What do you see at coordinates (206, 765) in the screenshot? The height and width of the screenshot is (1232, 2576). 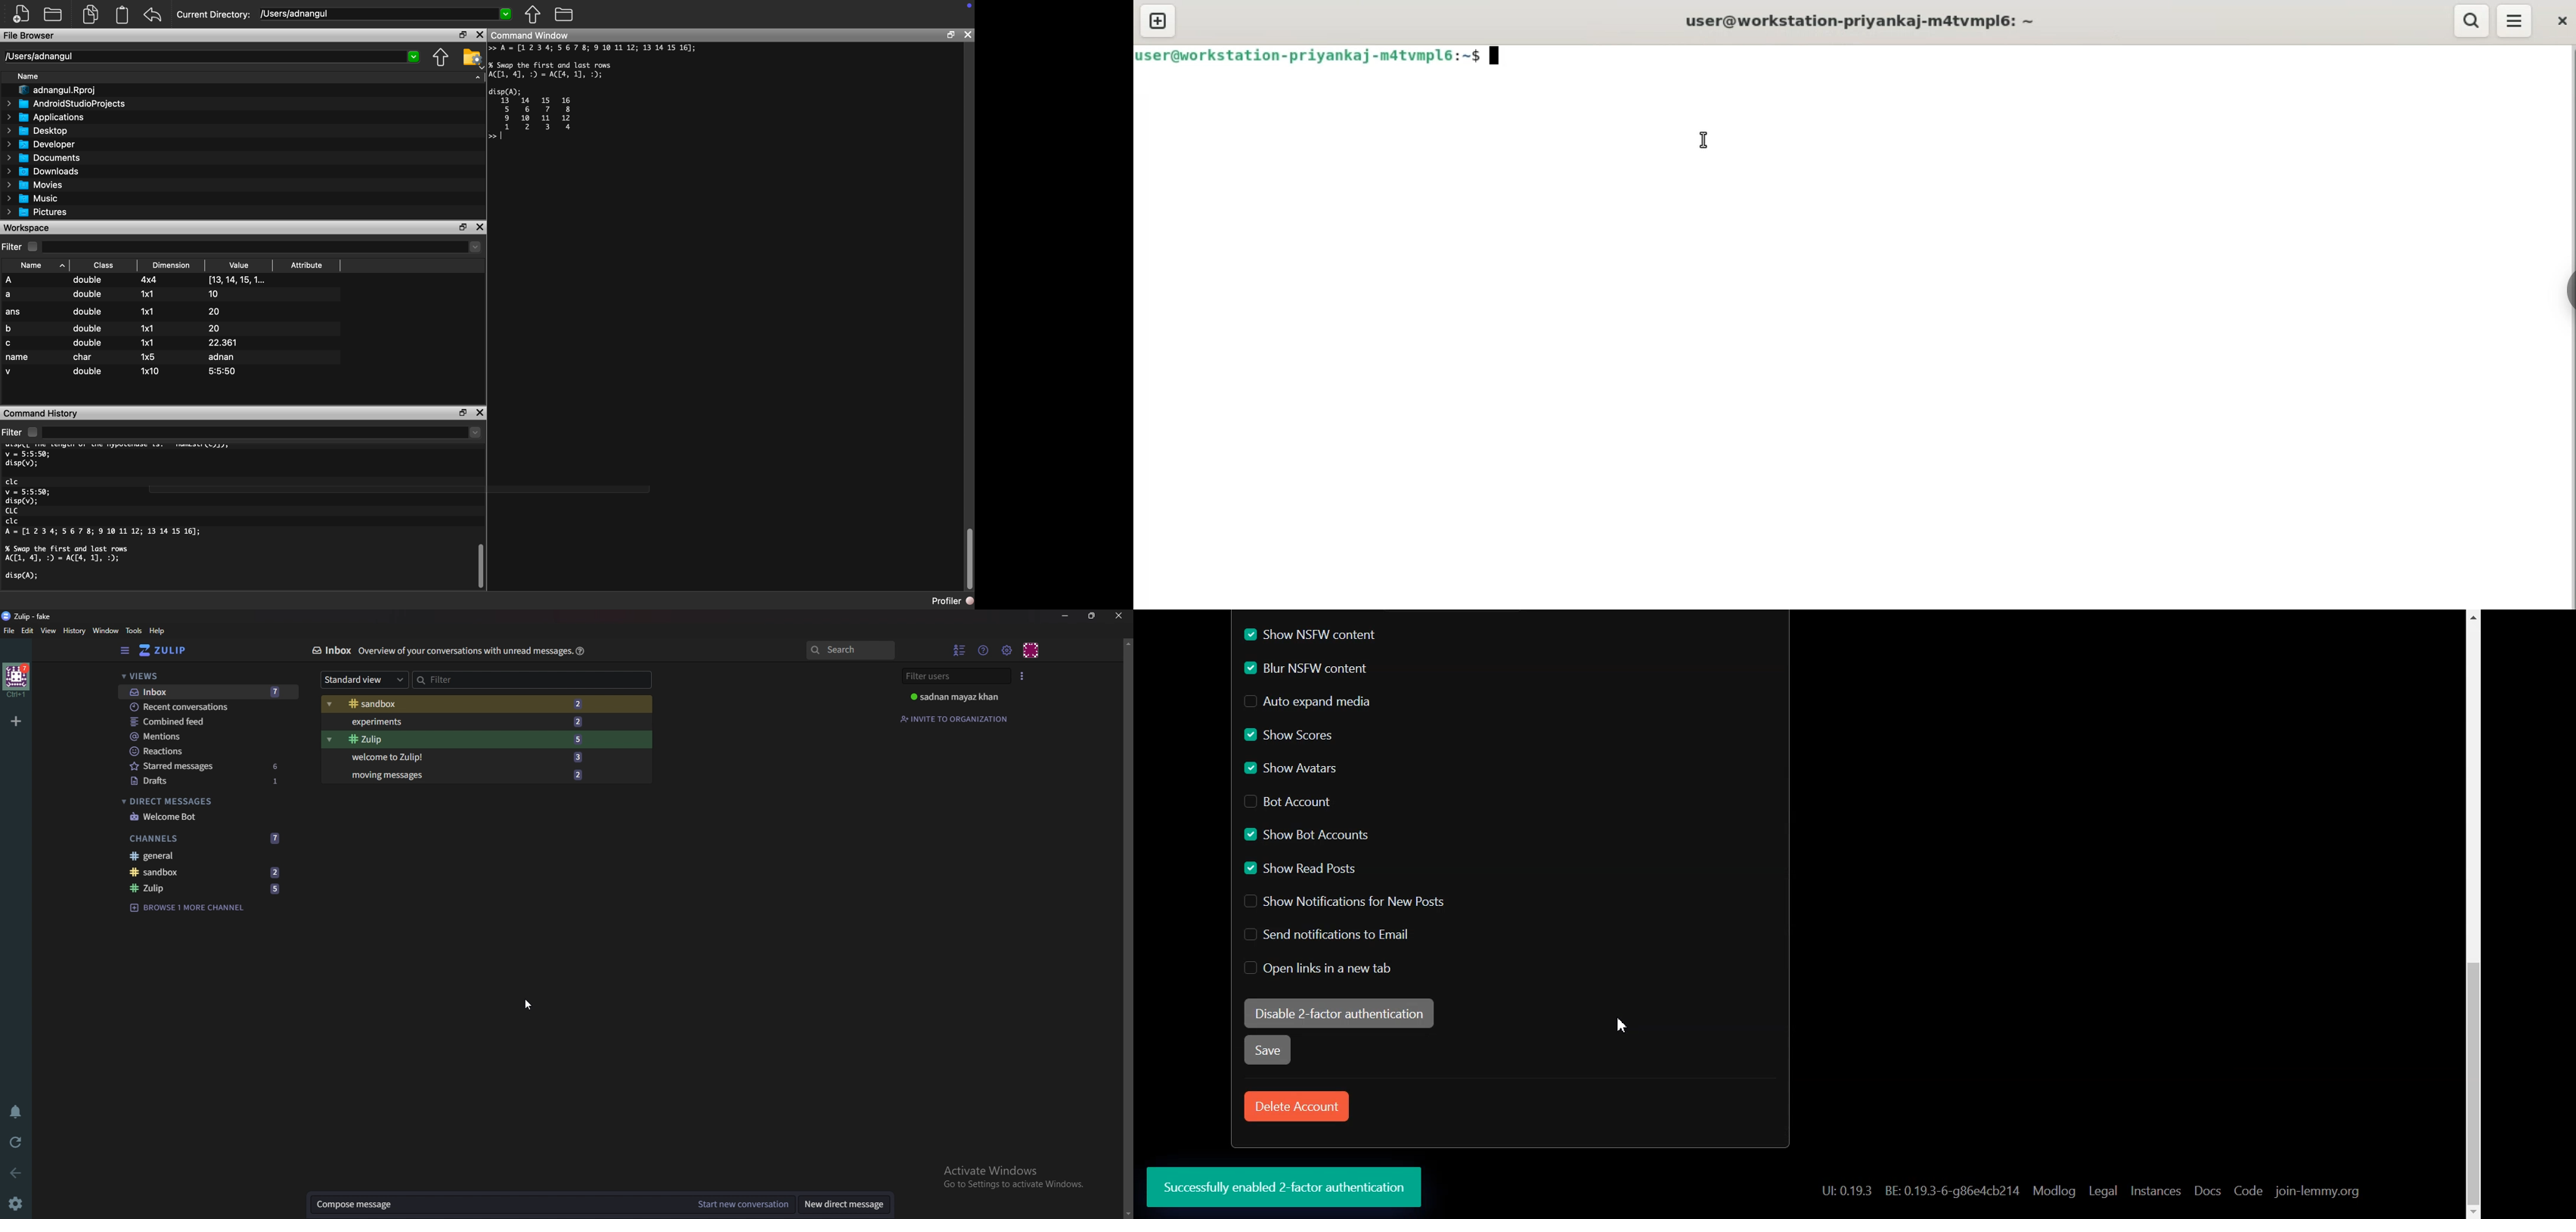 I see `starred messages` at bounding box center [206, 765].